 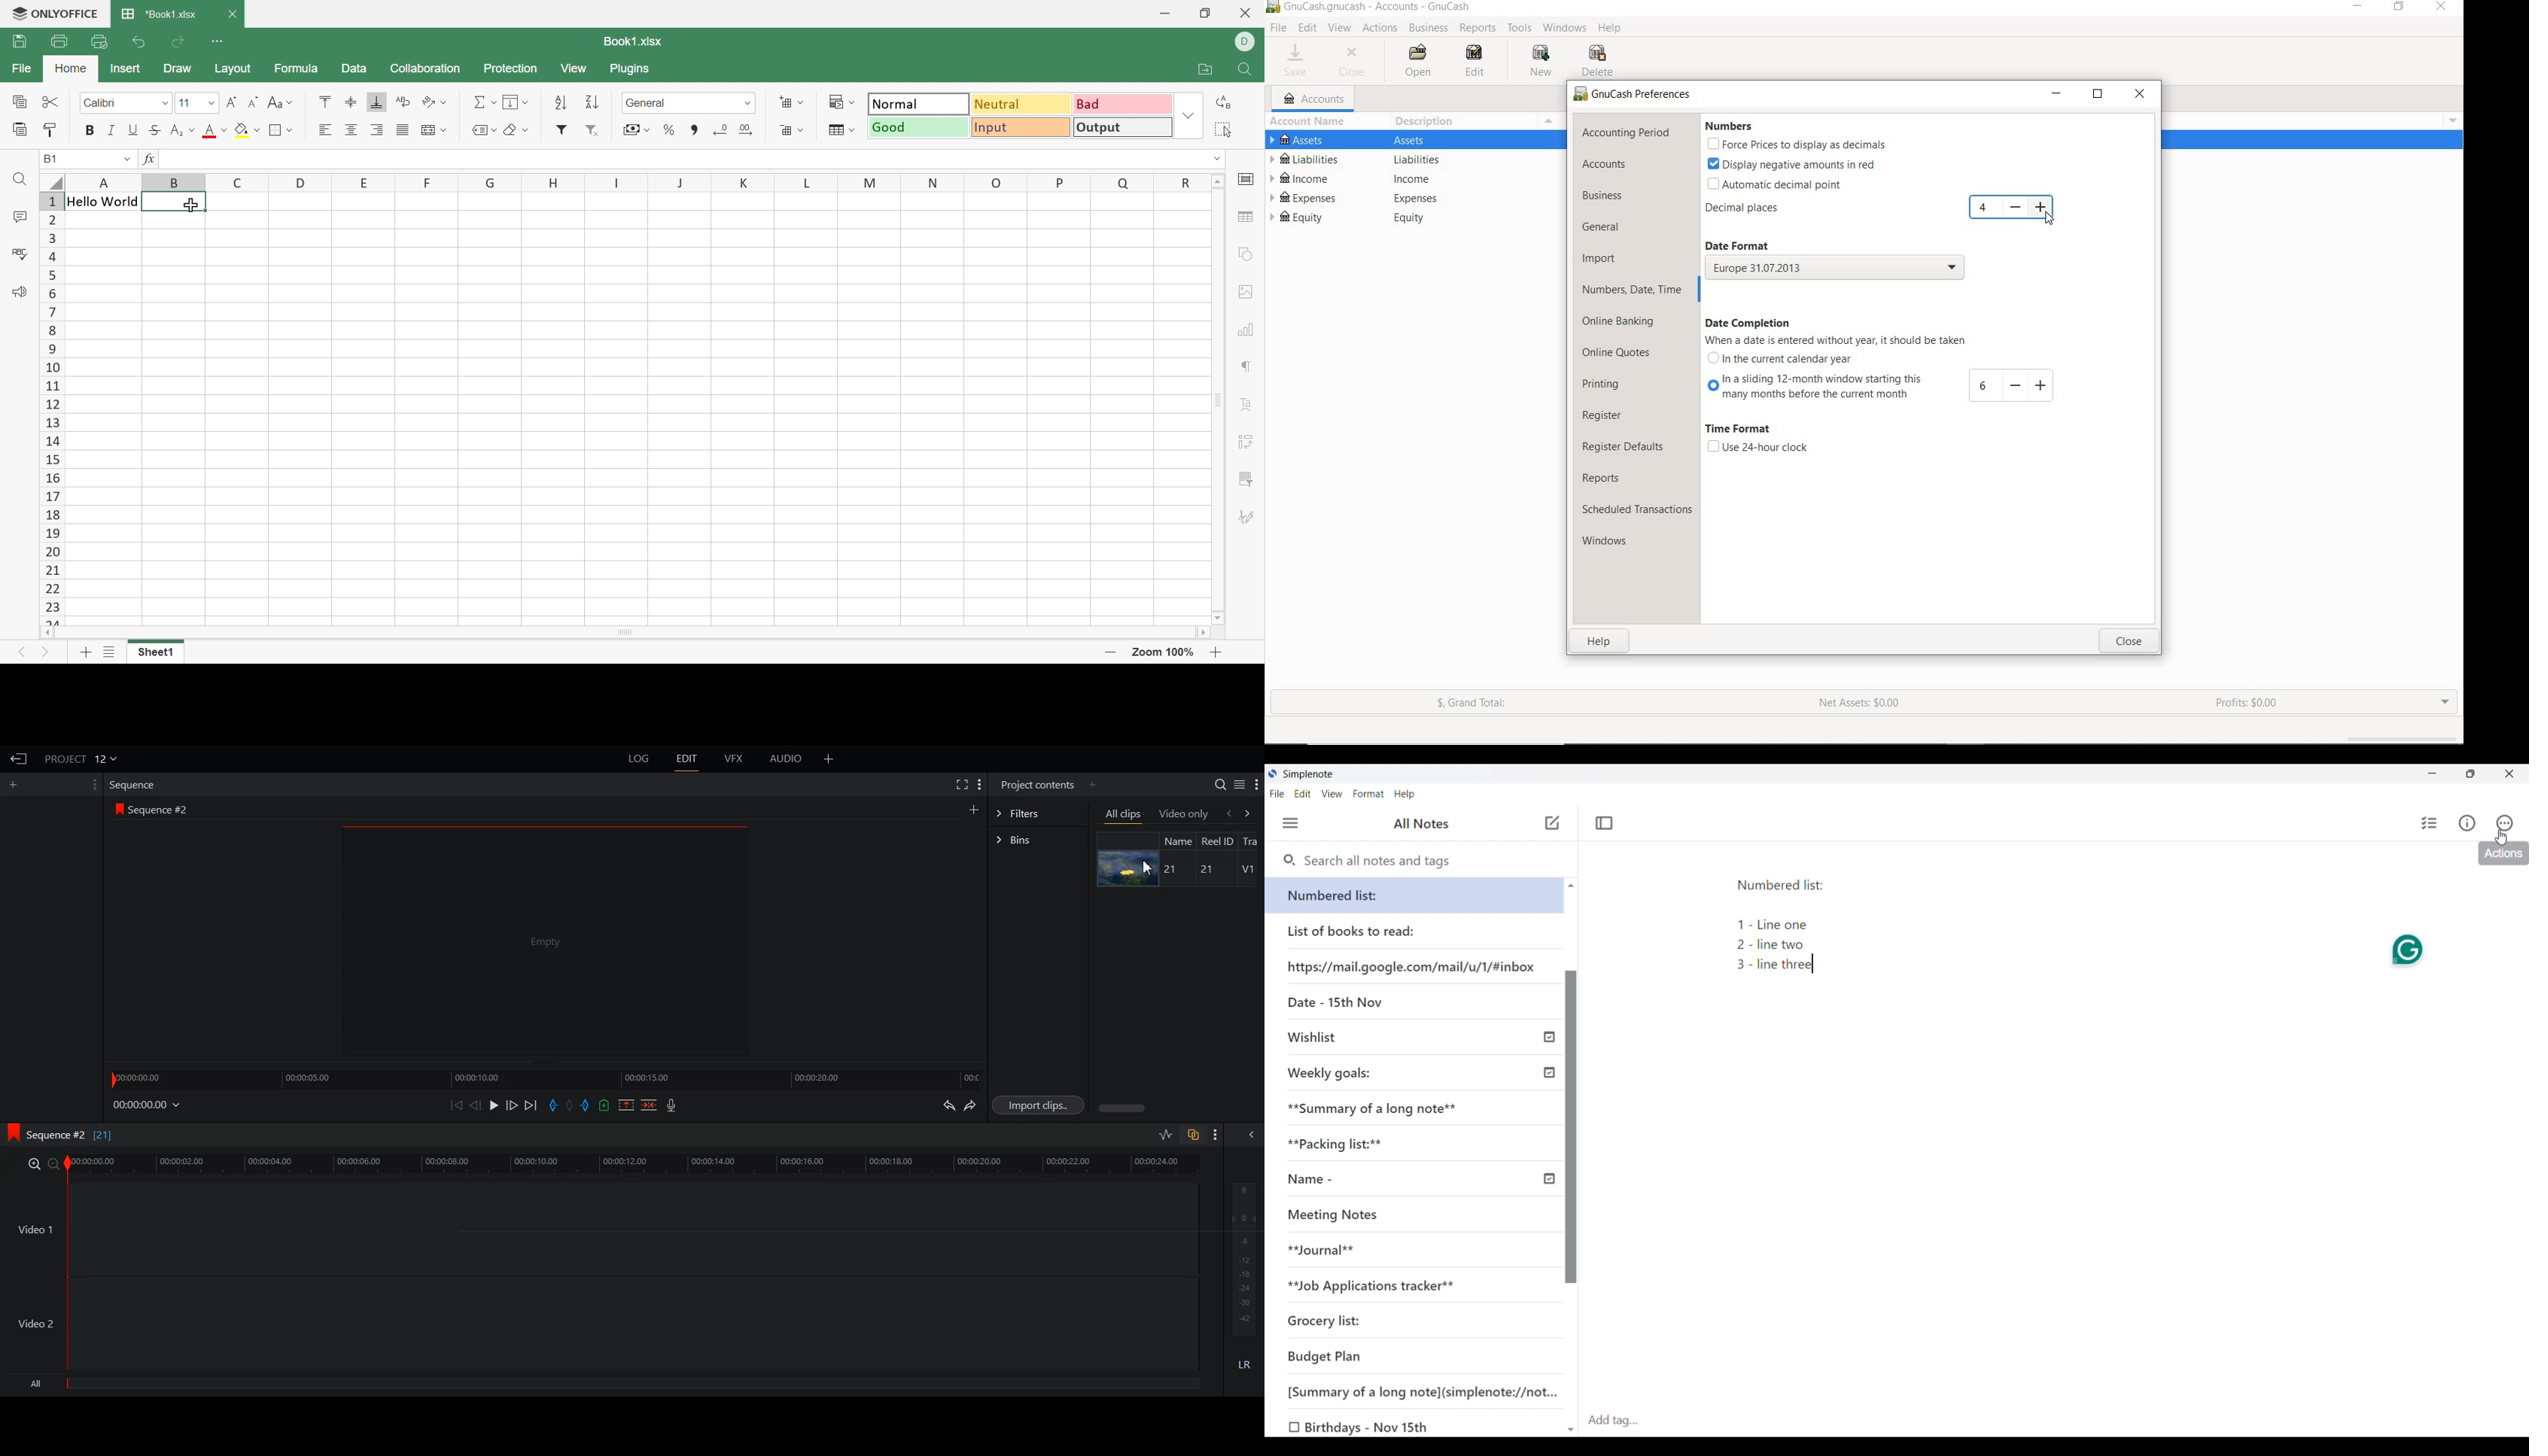 What do you see at coordinates (1571, 886) in the screenshot?
I see `scroll up` at bounding box center [1571, 886].